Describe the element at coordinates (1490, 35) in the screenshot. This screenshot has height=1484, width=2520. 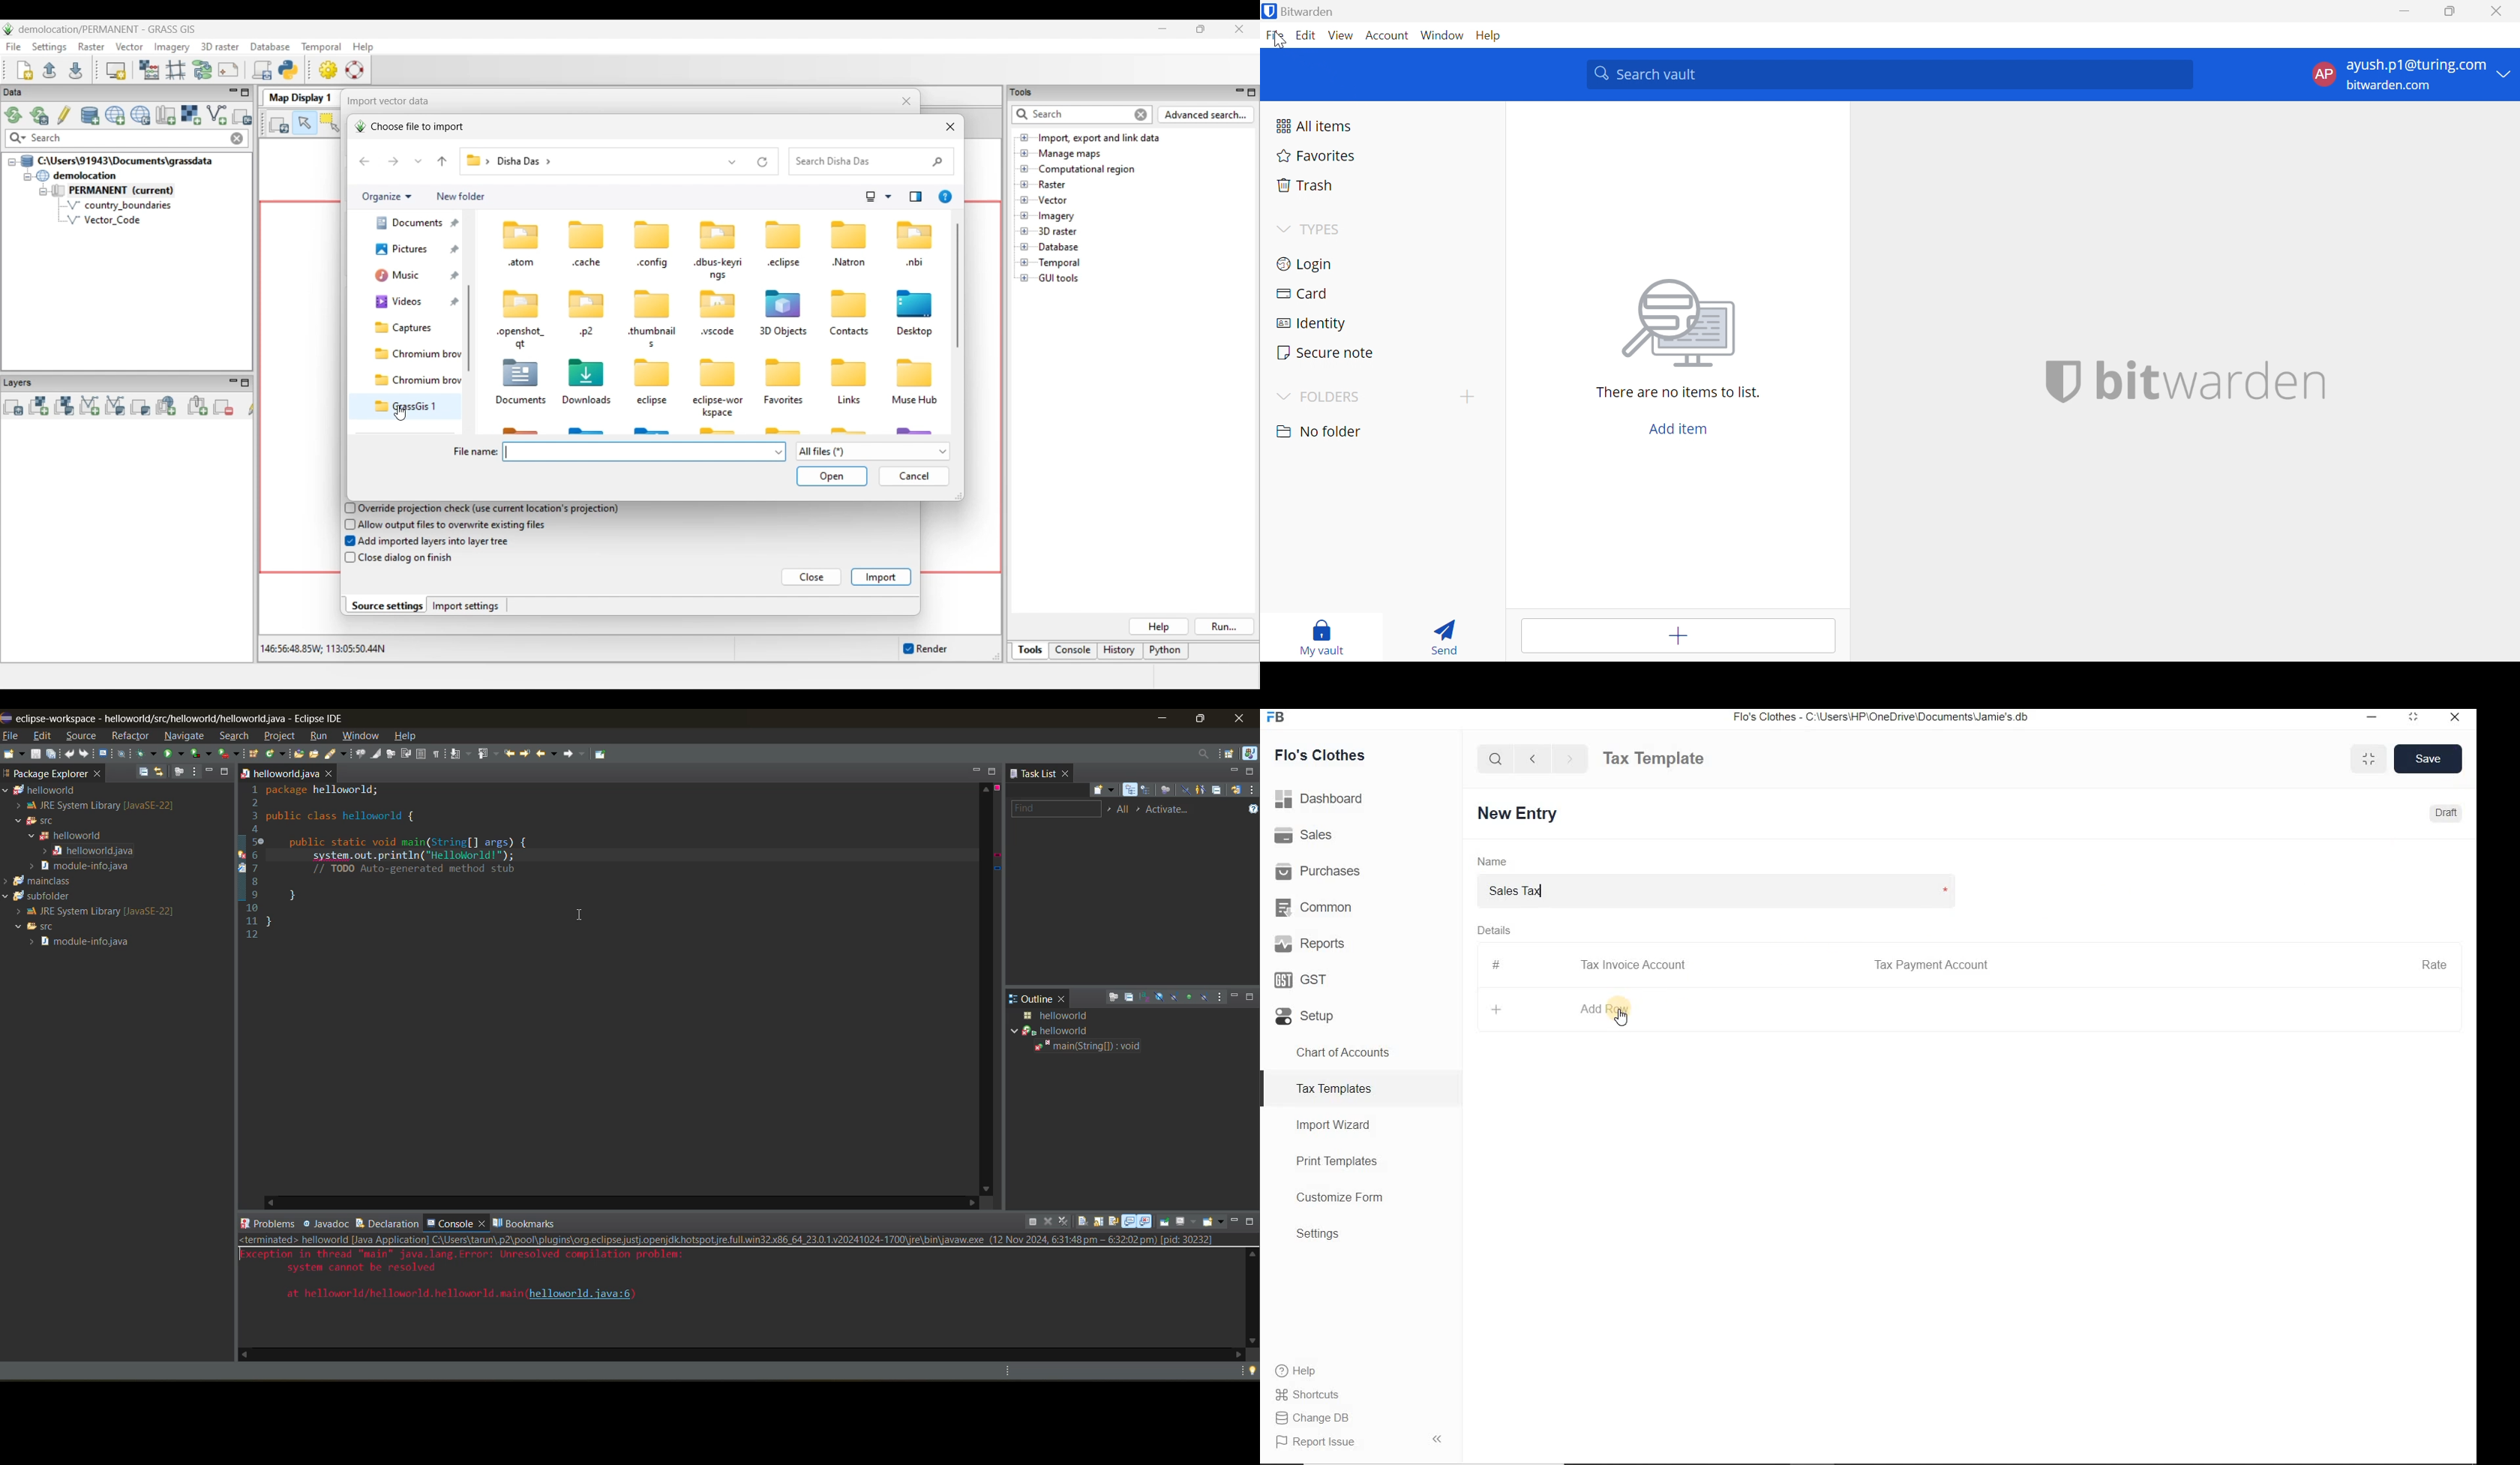
I see `Help` at that location.